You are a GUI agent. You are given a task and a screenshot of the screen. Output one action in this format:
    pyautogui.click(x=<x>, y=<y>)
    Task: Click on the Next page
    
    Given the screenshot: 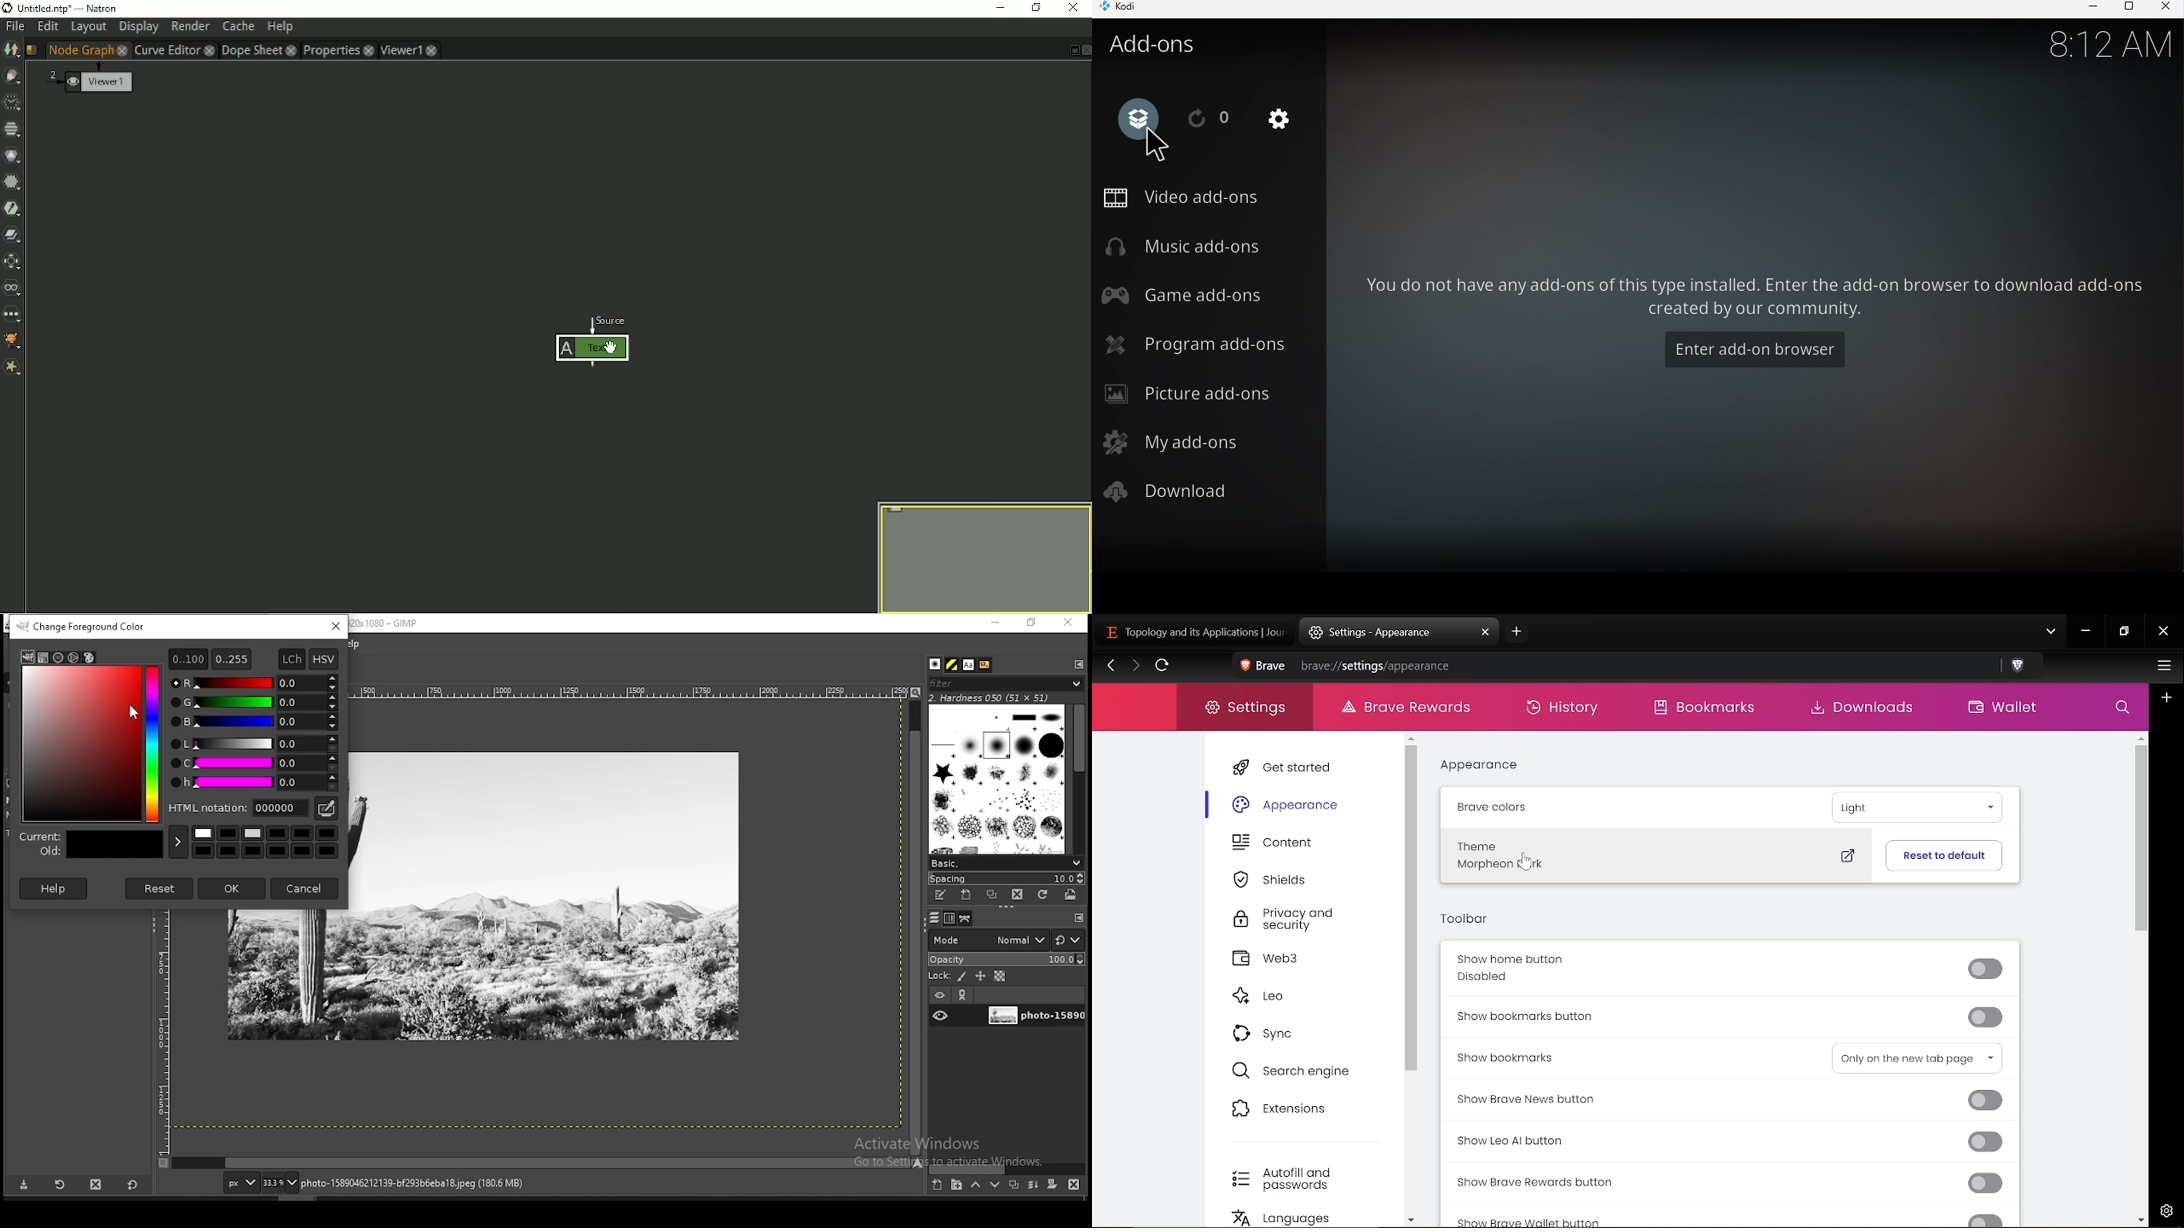 What is the action you would take?
    pyautogui.click(x=1135, y=667)
    